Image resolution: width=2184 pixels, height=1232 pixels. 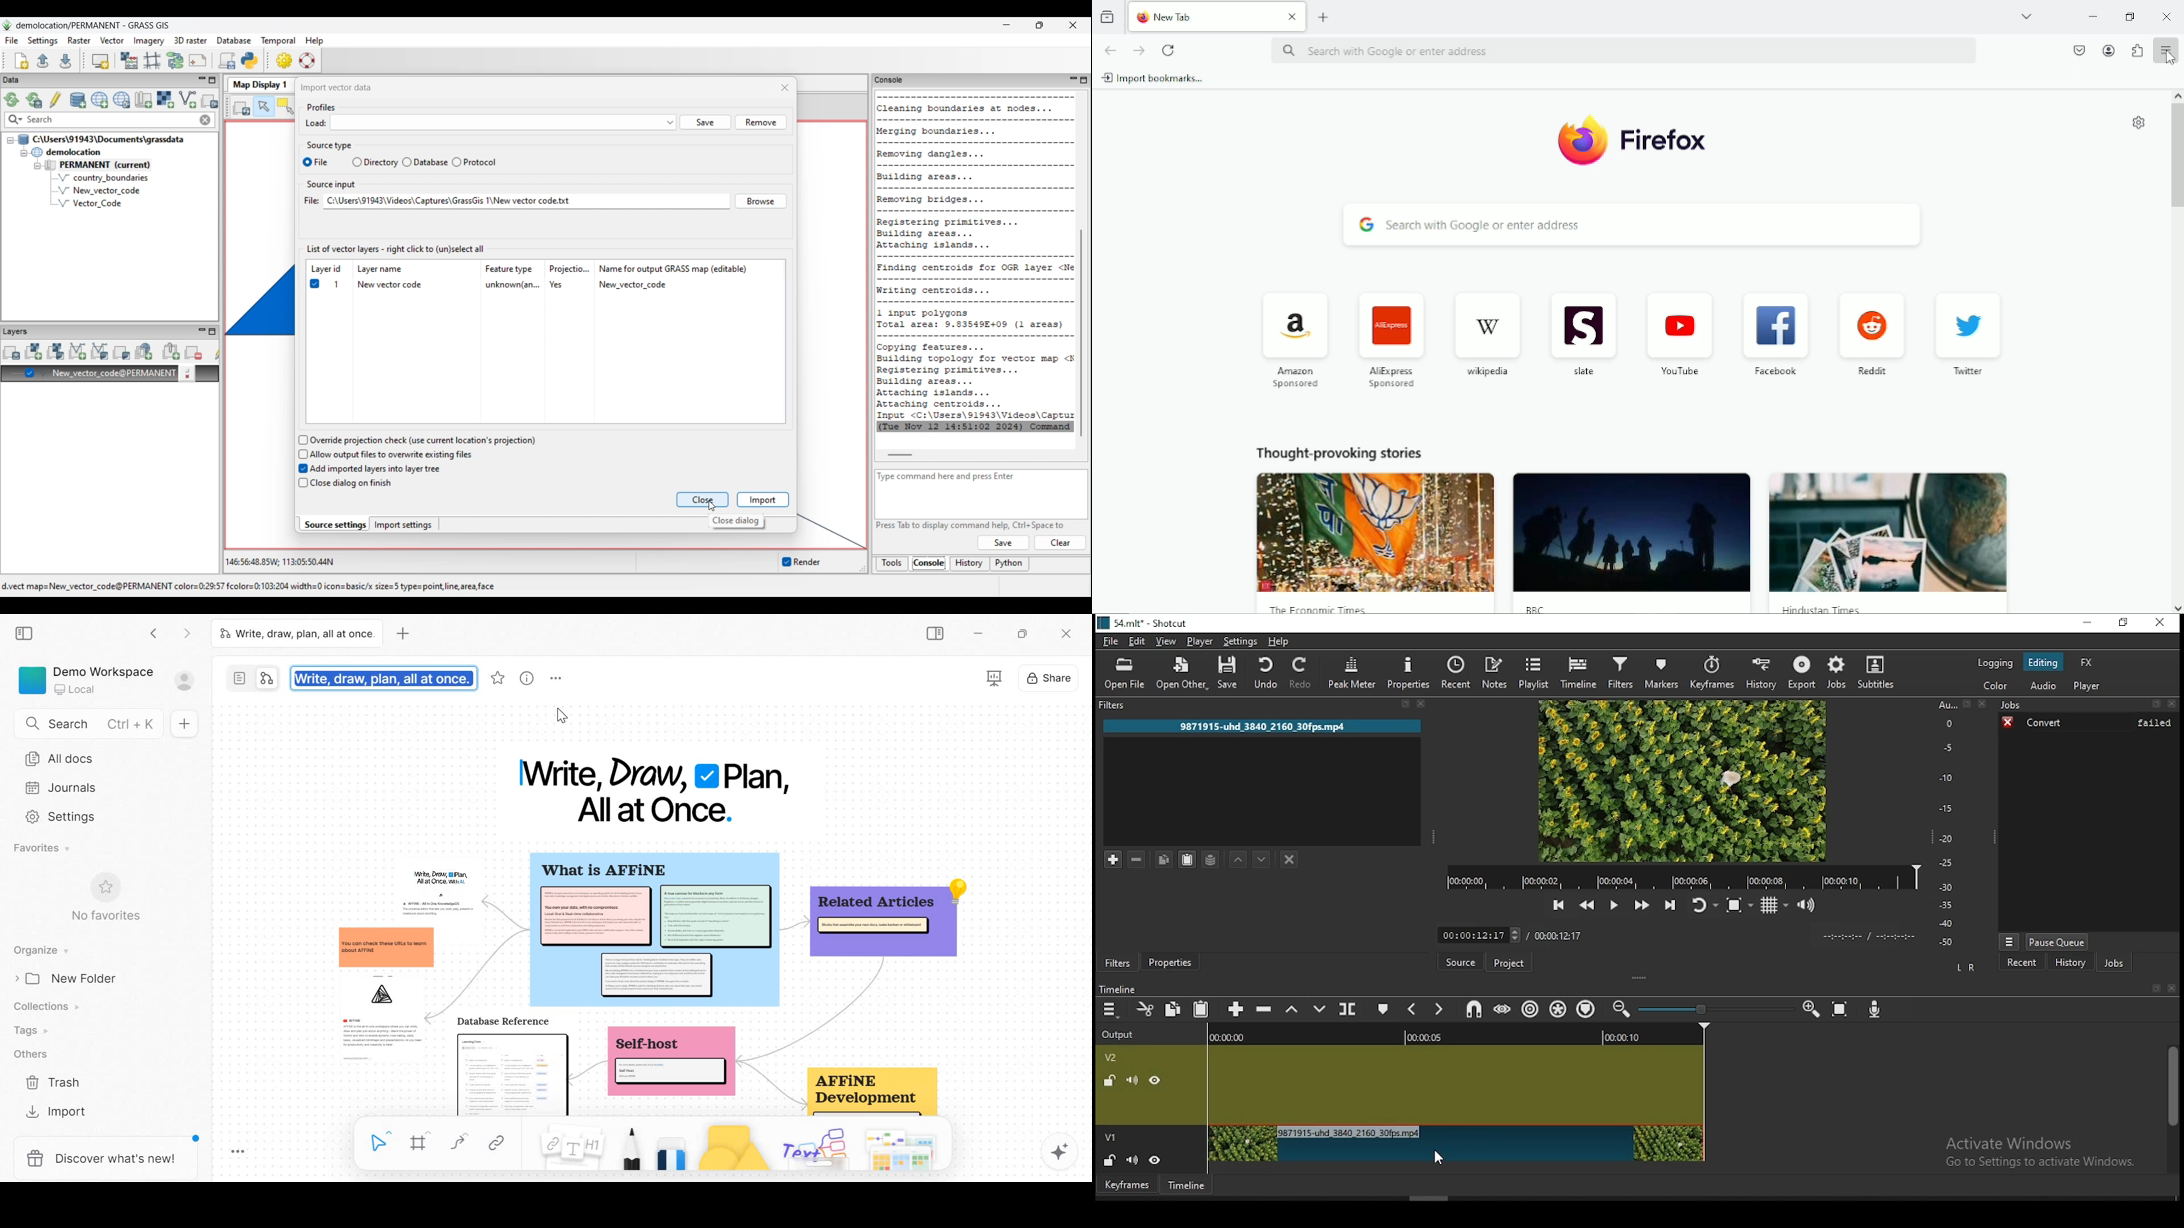 I want to click on reload current page, so click(x=1171, y=49).